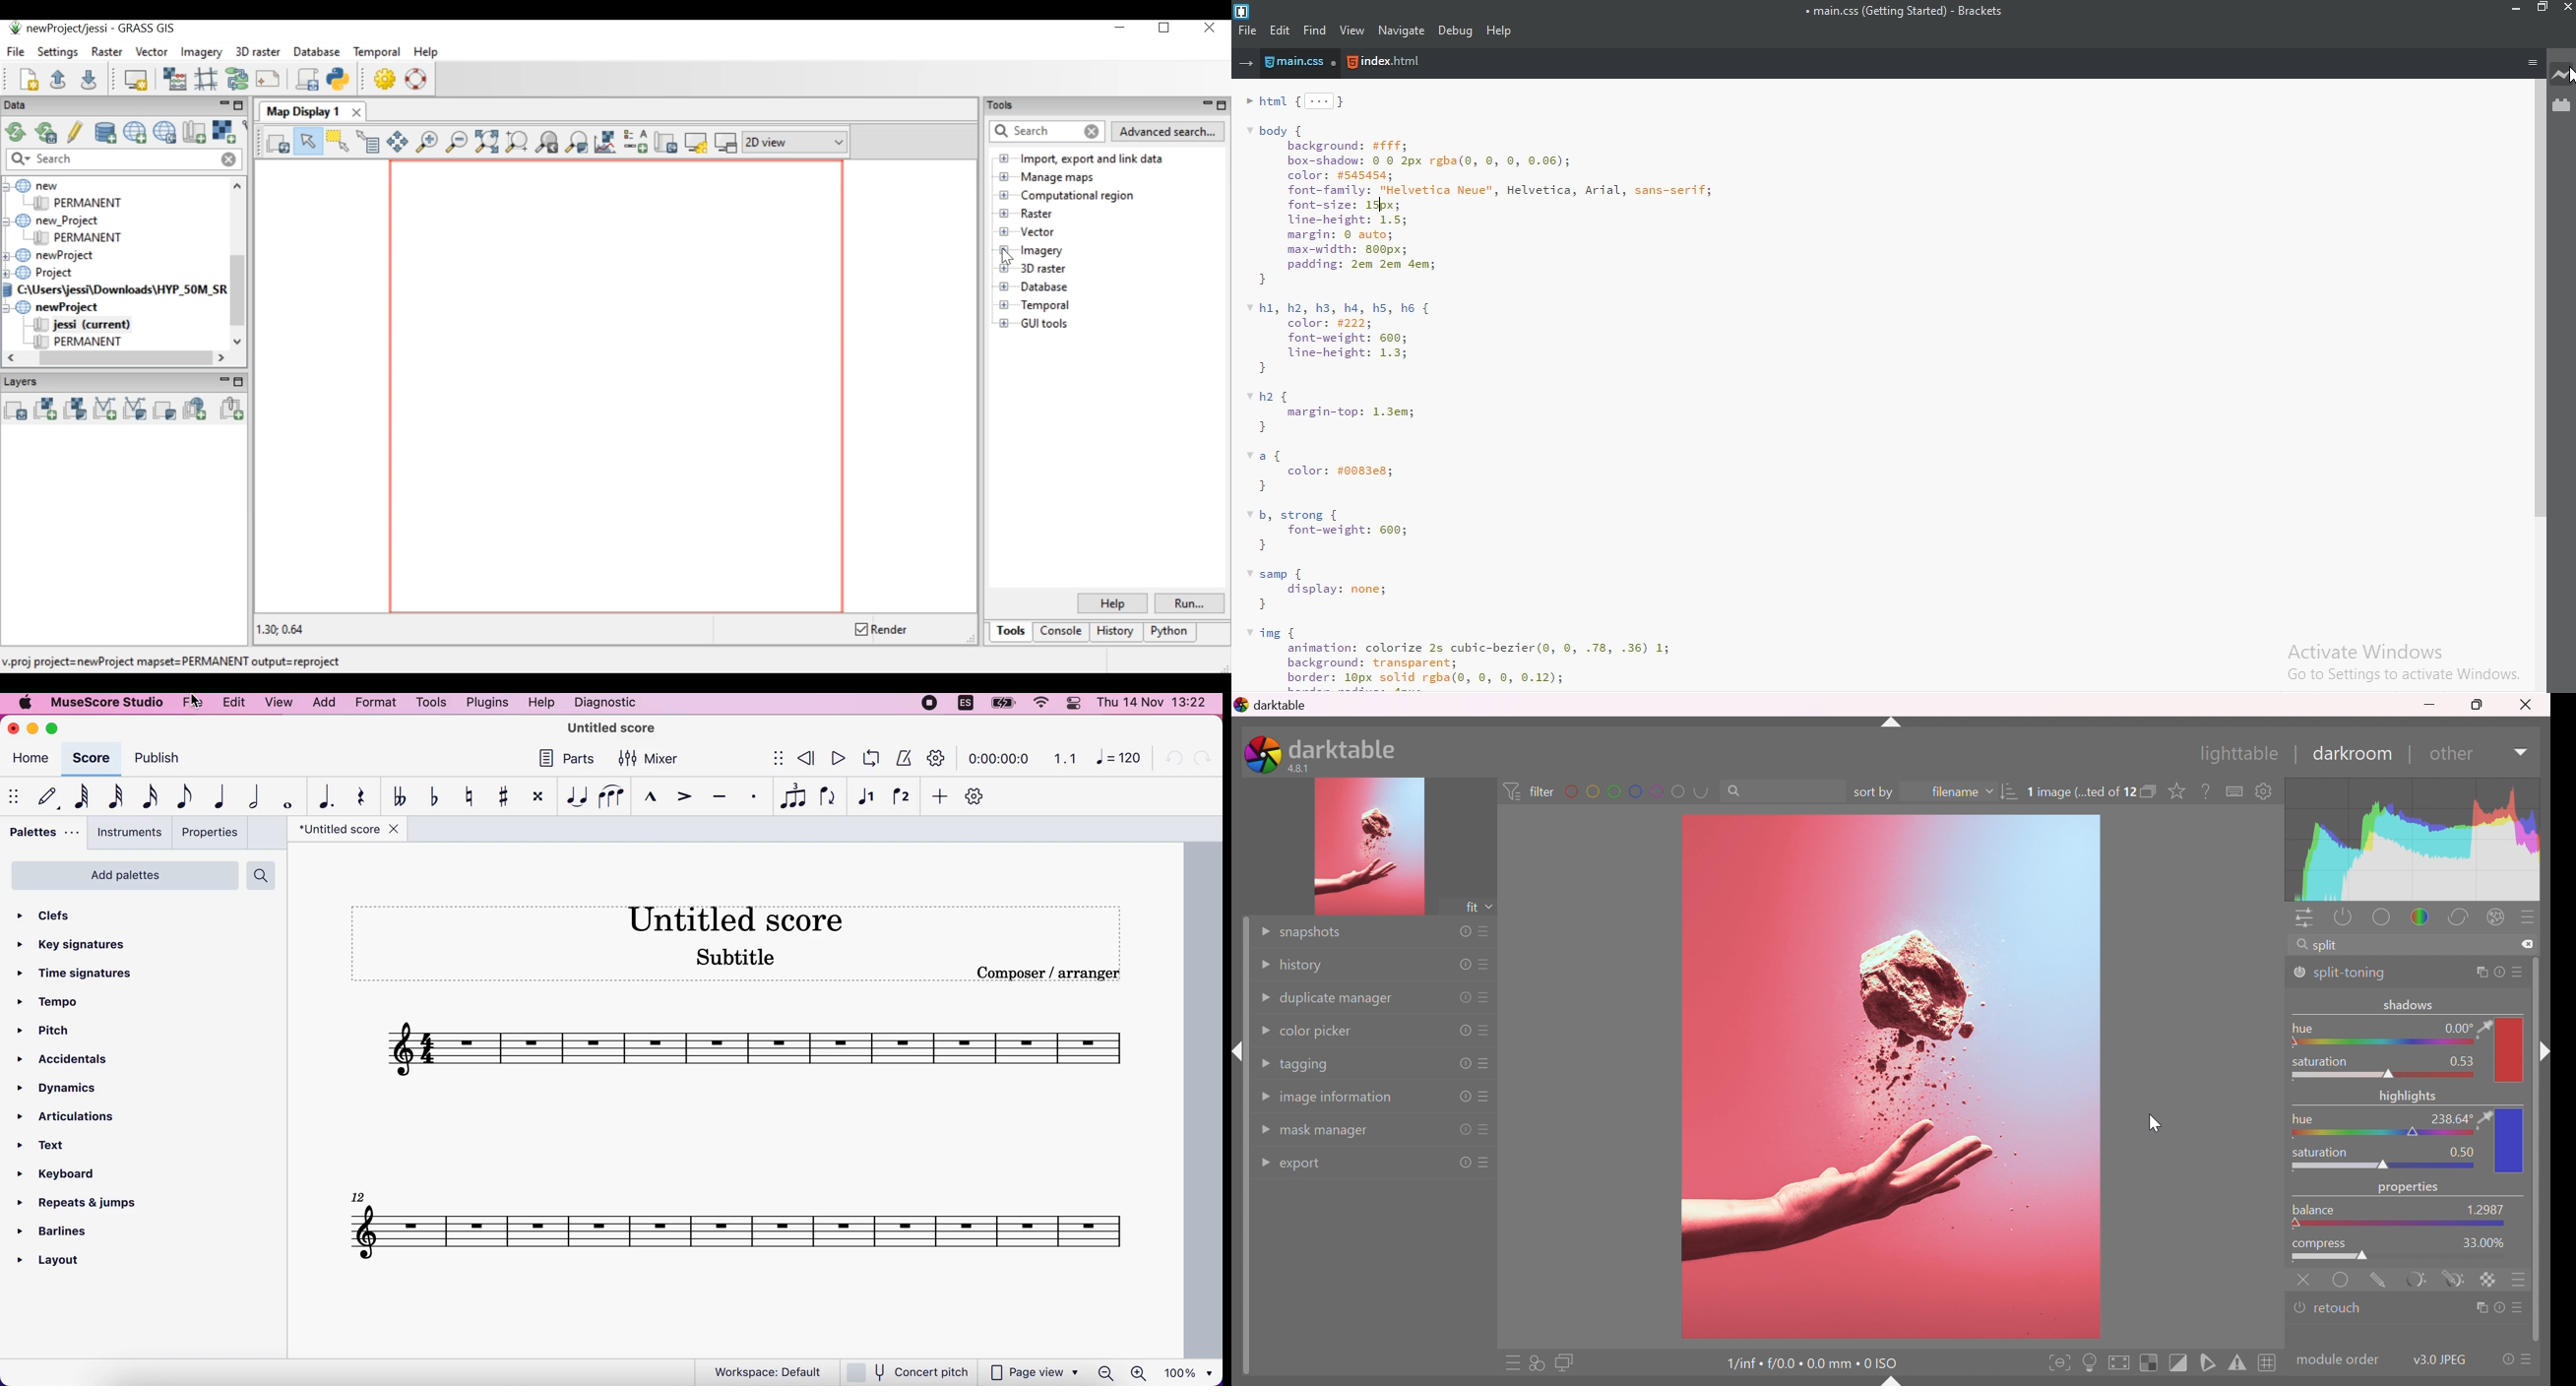 The height and width of the screenshot is (1400, 2576). Describe the element at coordinates (1275, 704) in the screenshot. I see `darktable` at that location.